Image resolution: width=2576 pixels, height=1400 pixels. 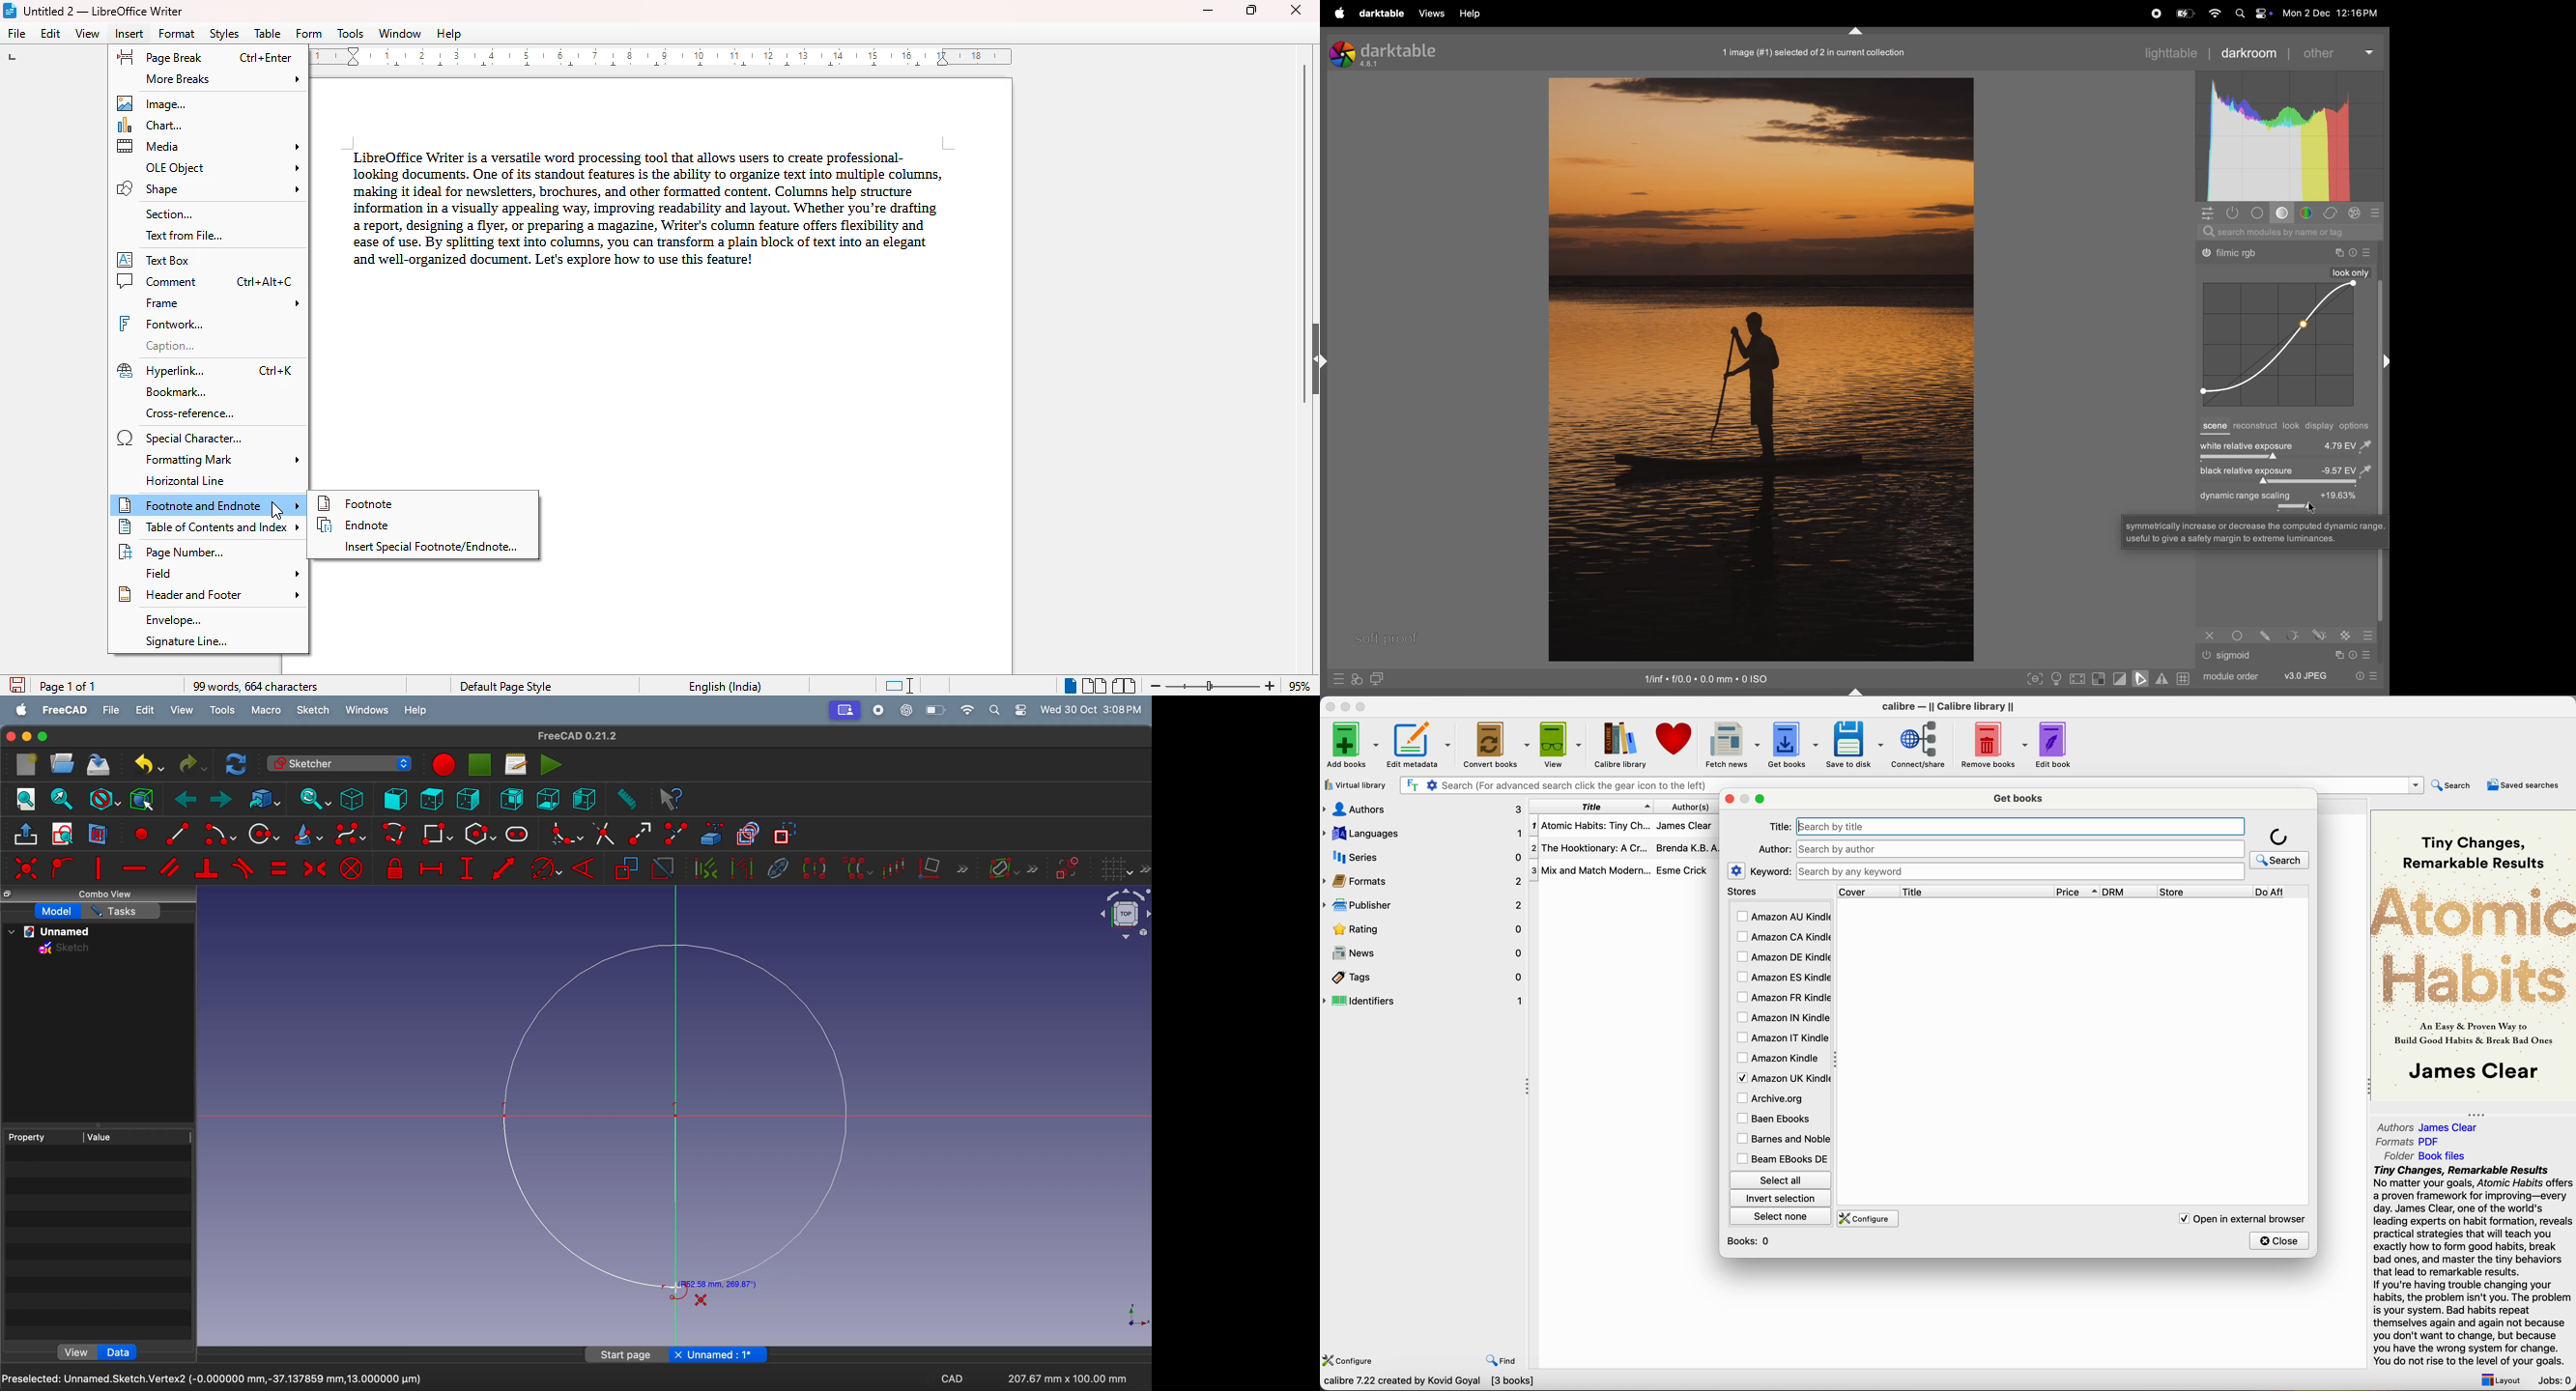 I want to click on presets, so click(x=2377, y=213).